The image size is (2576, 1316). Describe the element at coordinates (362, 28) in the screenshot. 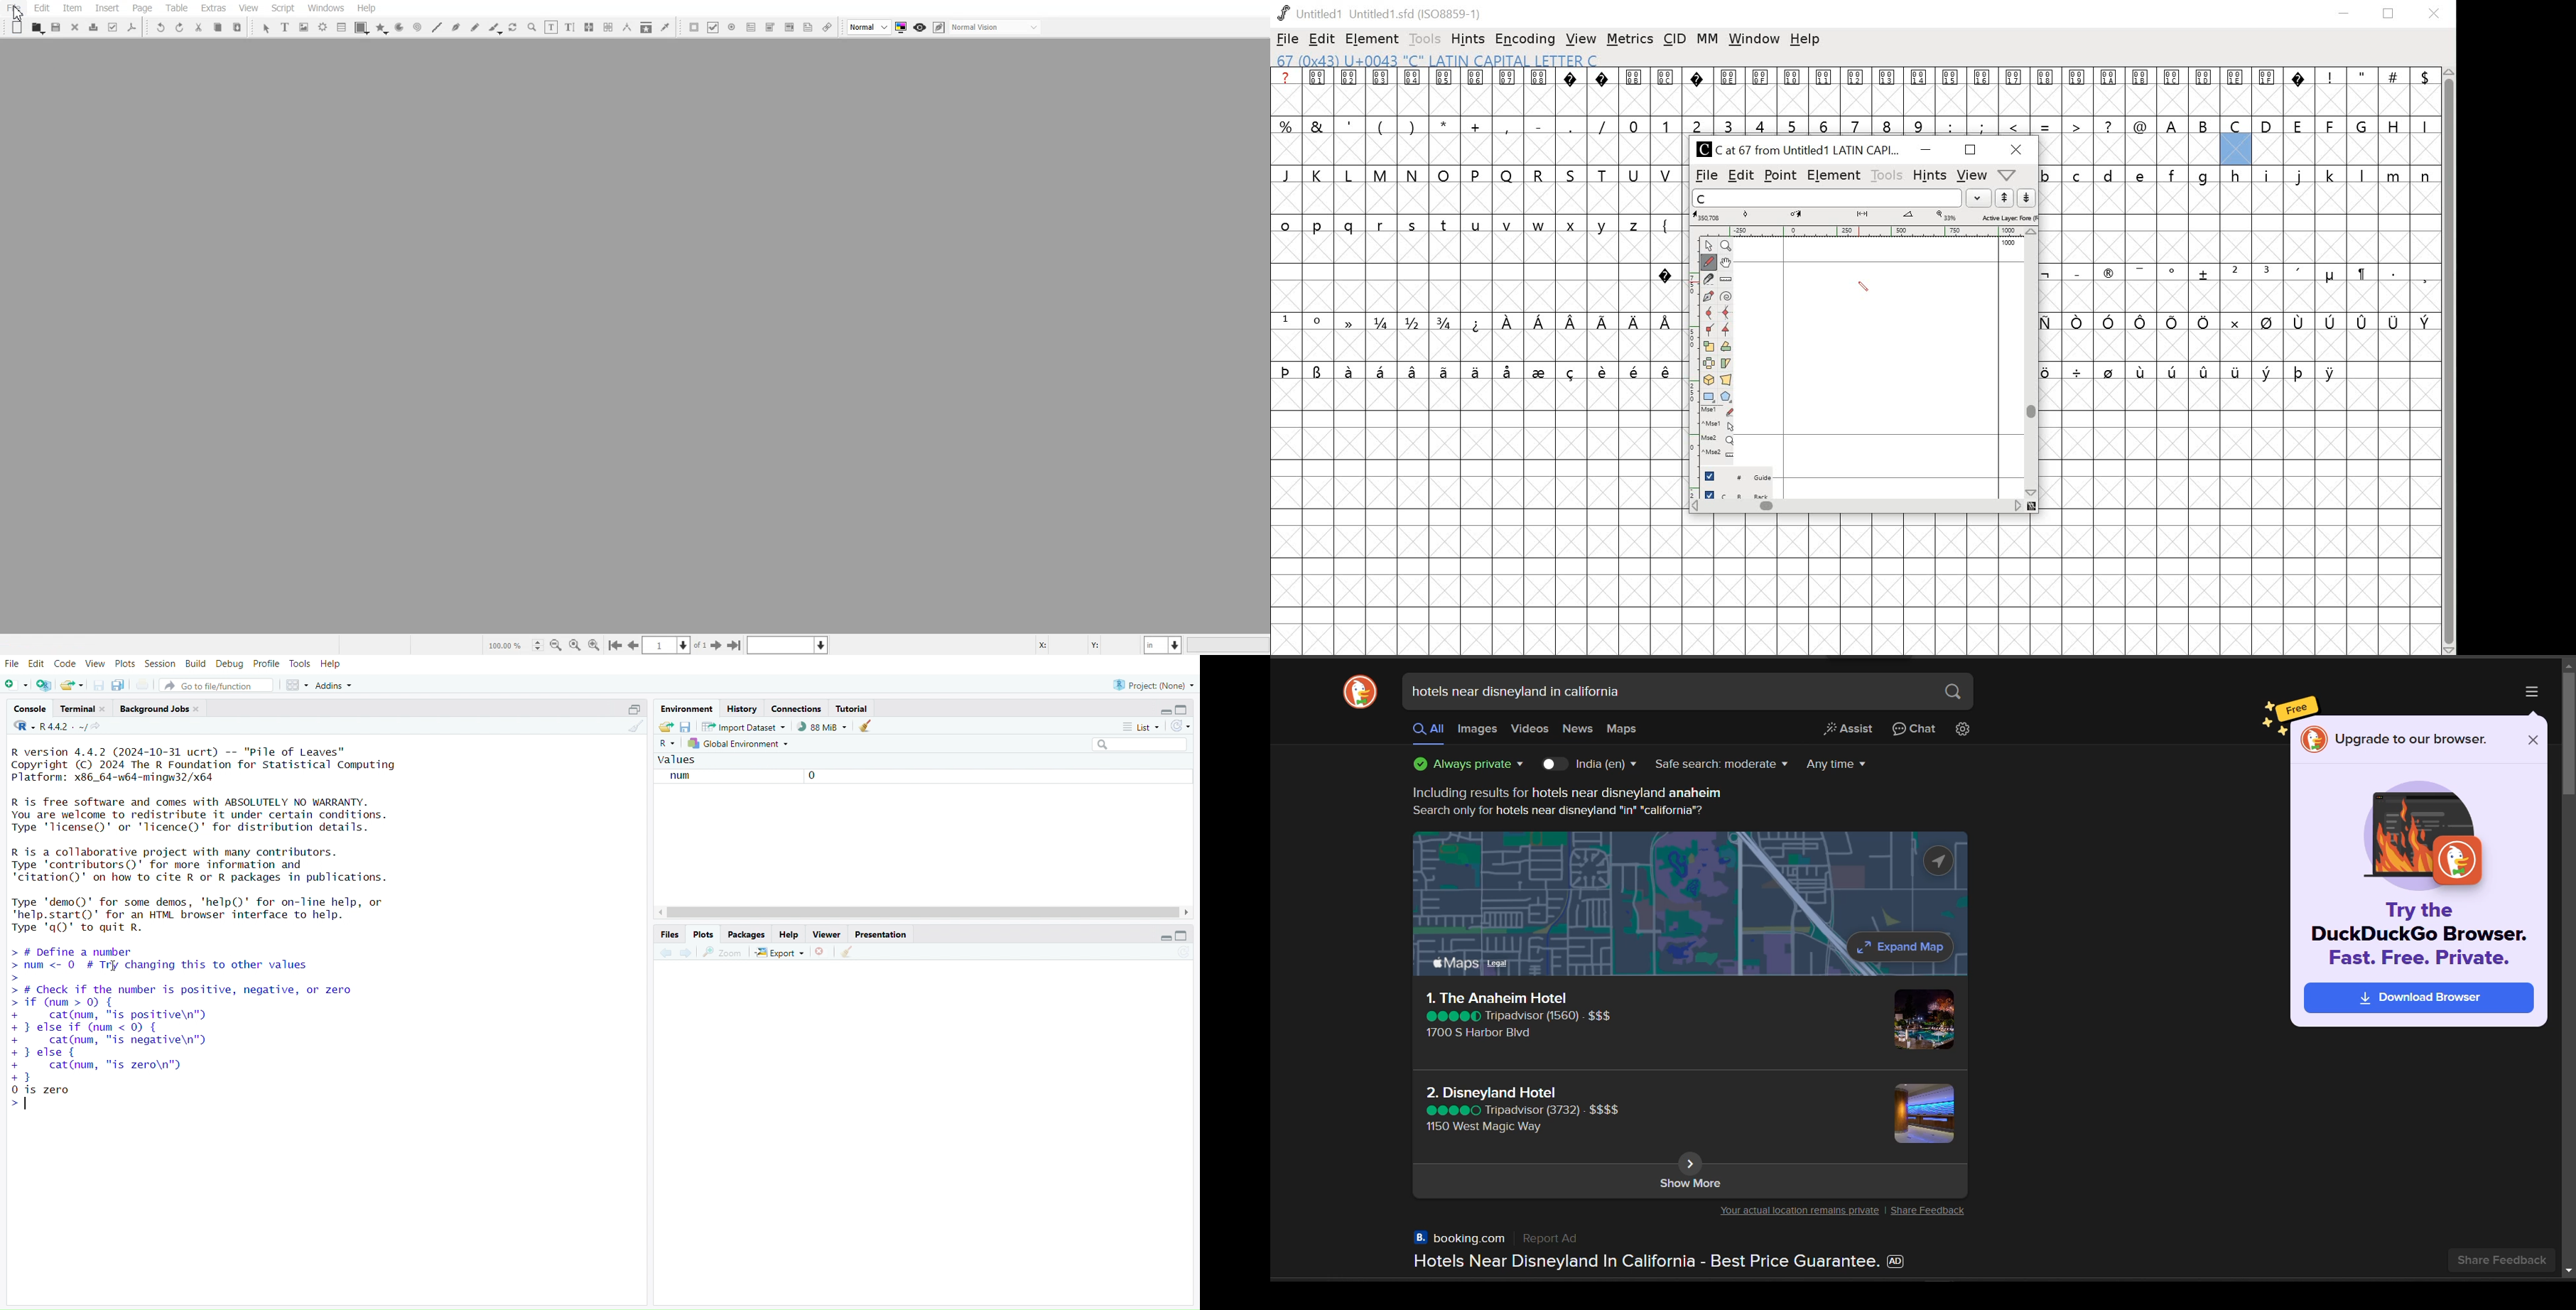

I see `Shape` at that location.